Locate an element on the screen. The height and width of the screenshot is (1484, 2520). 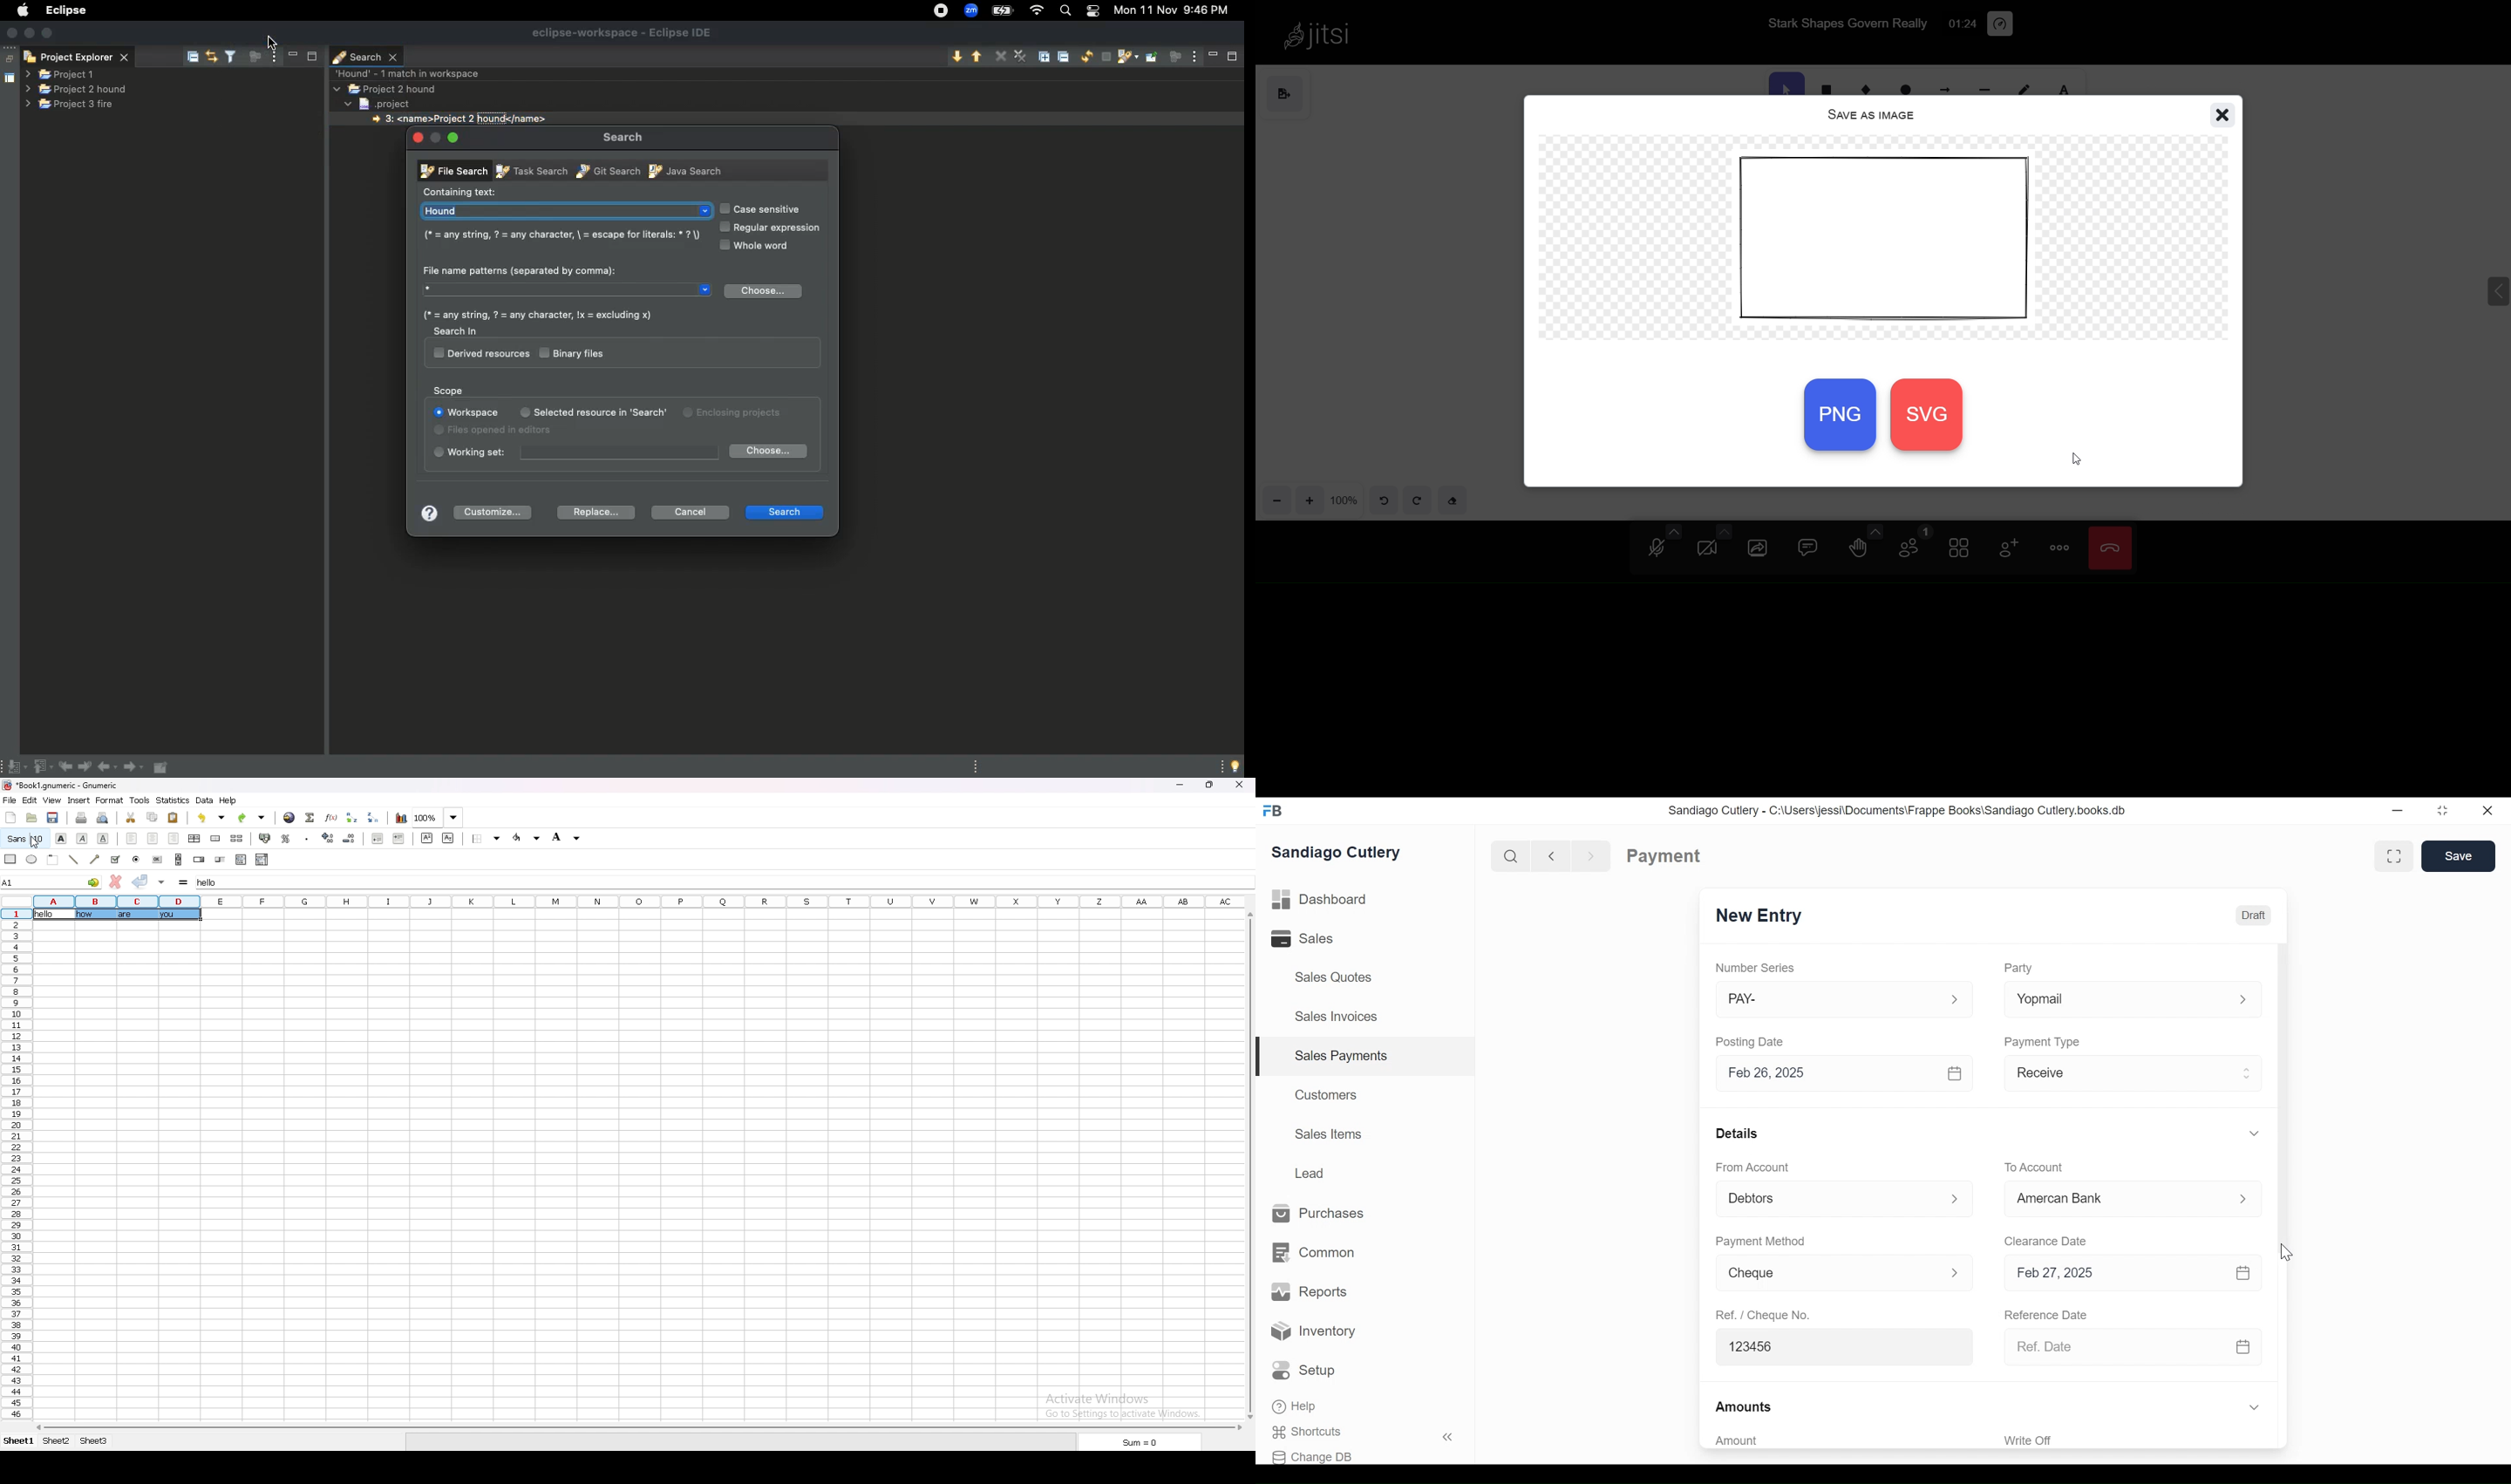
statistics is located at coordinates (173, 800).